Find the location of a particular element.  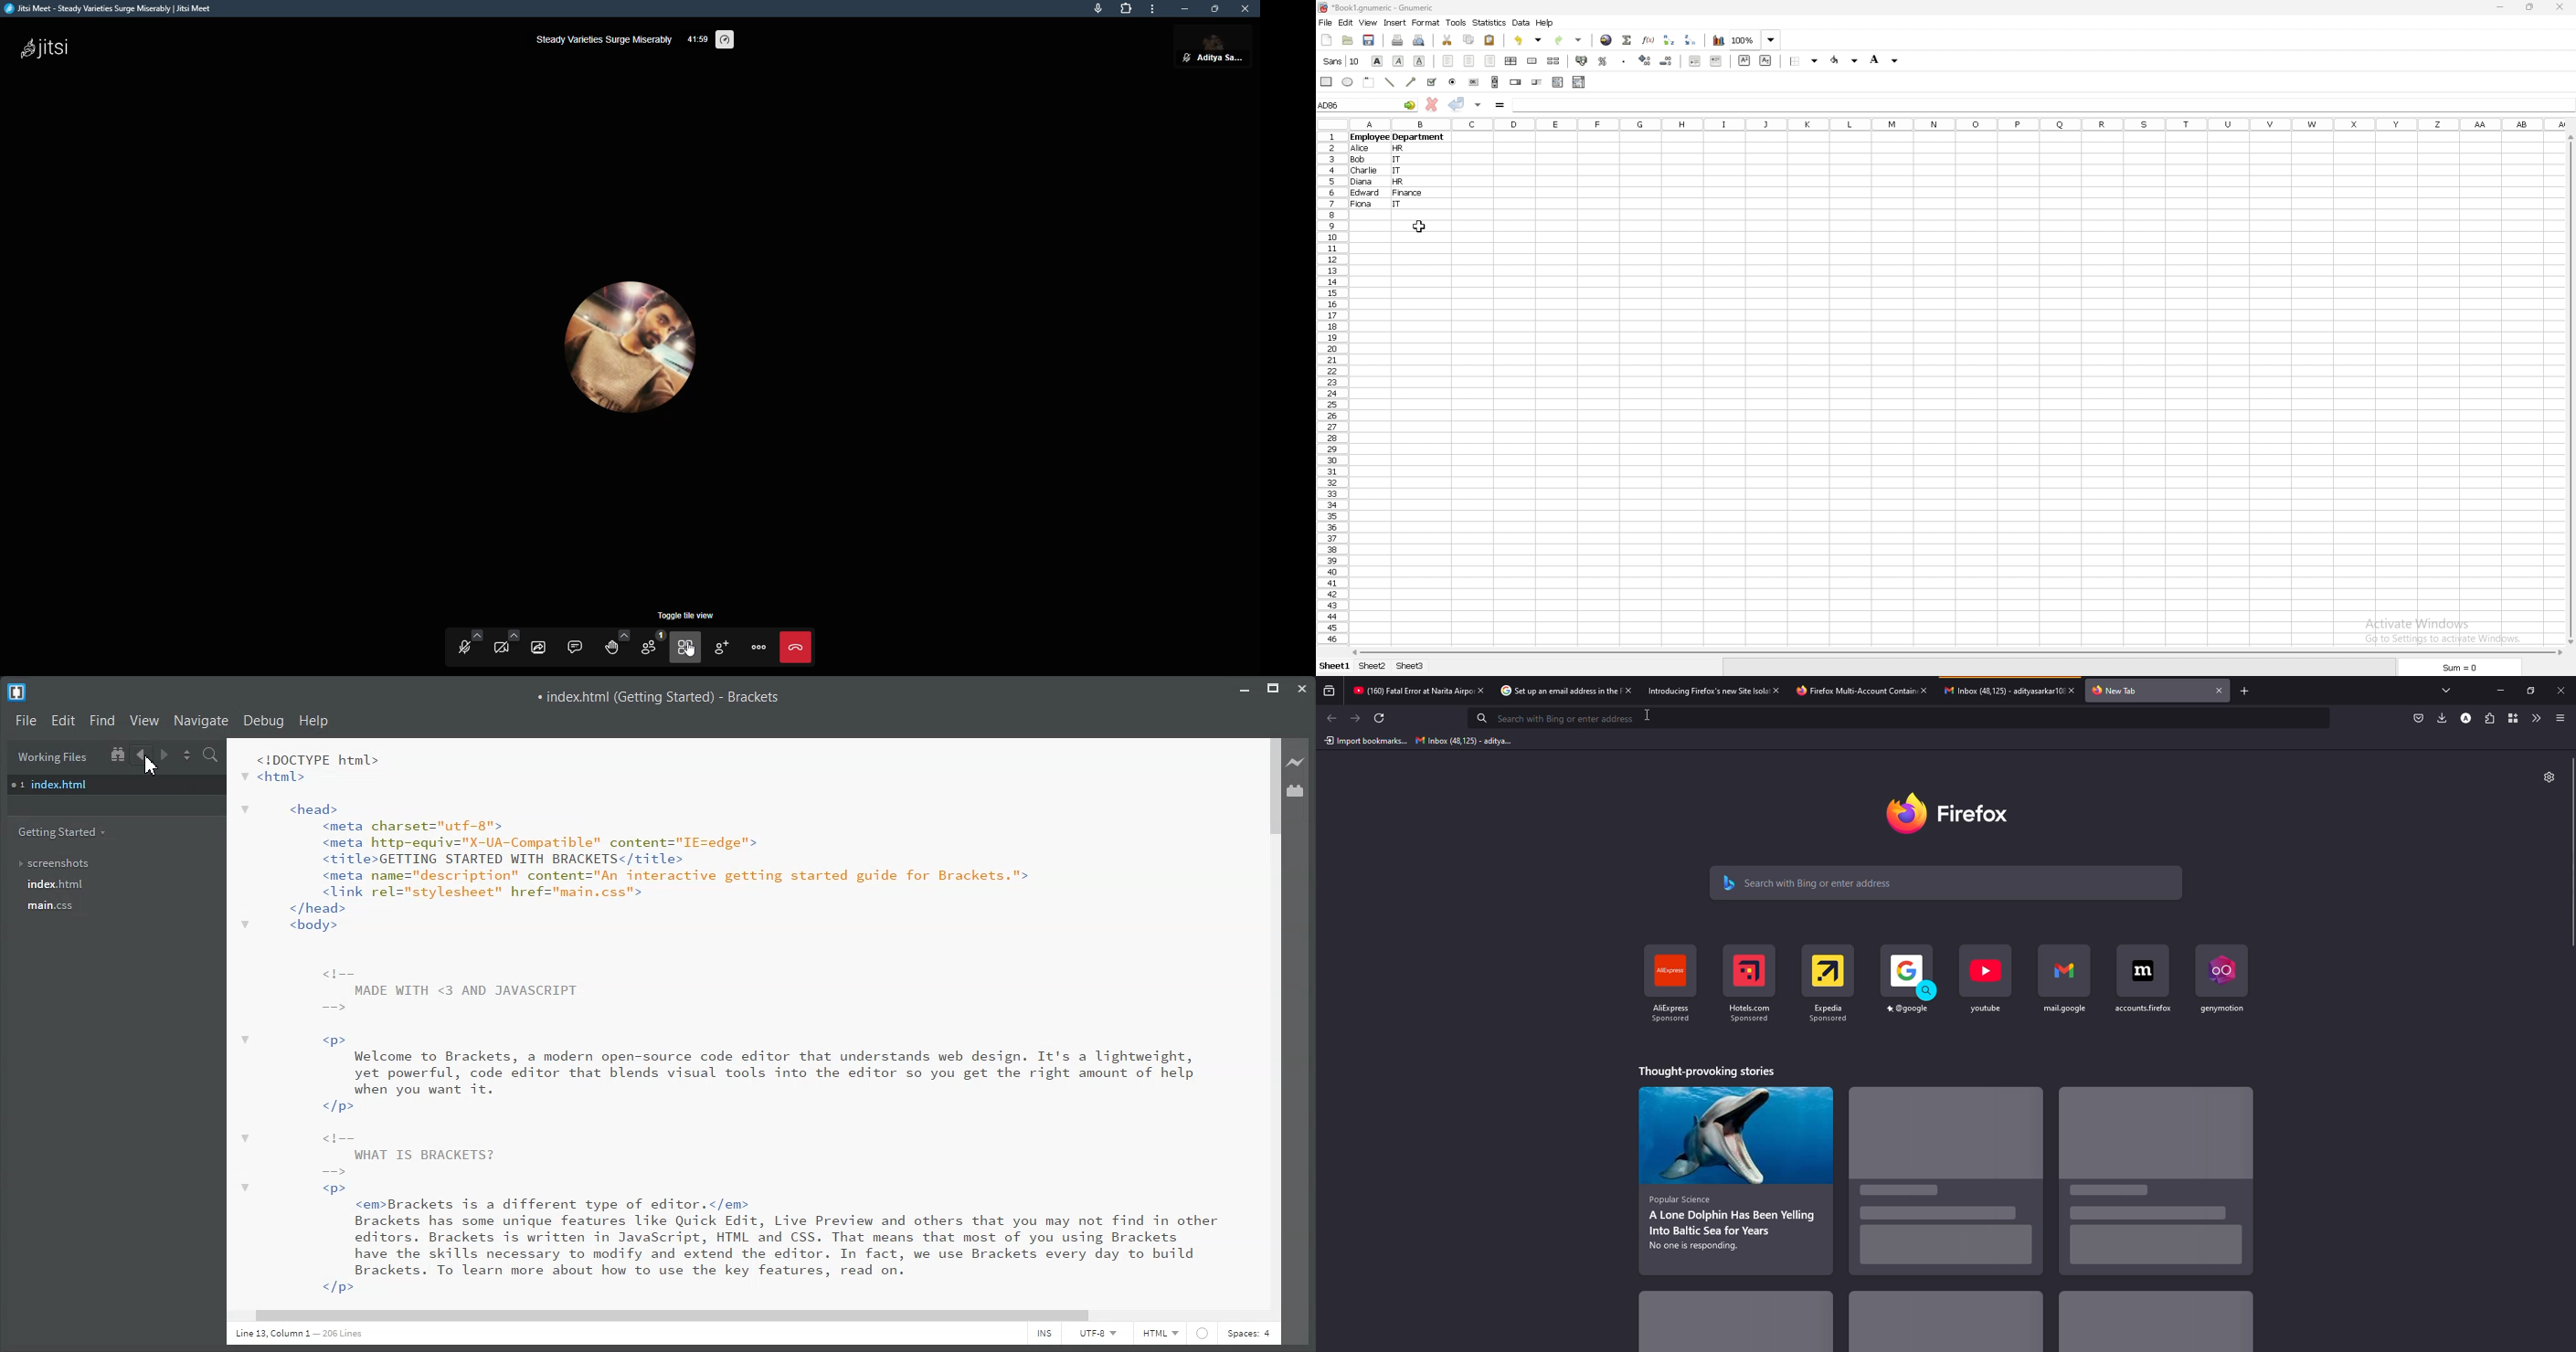

scroll bar is located at coordinates (1496, 81).